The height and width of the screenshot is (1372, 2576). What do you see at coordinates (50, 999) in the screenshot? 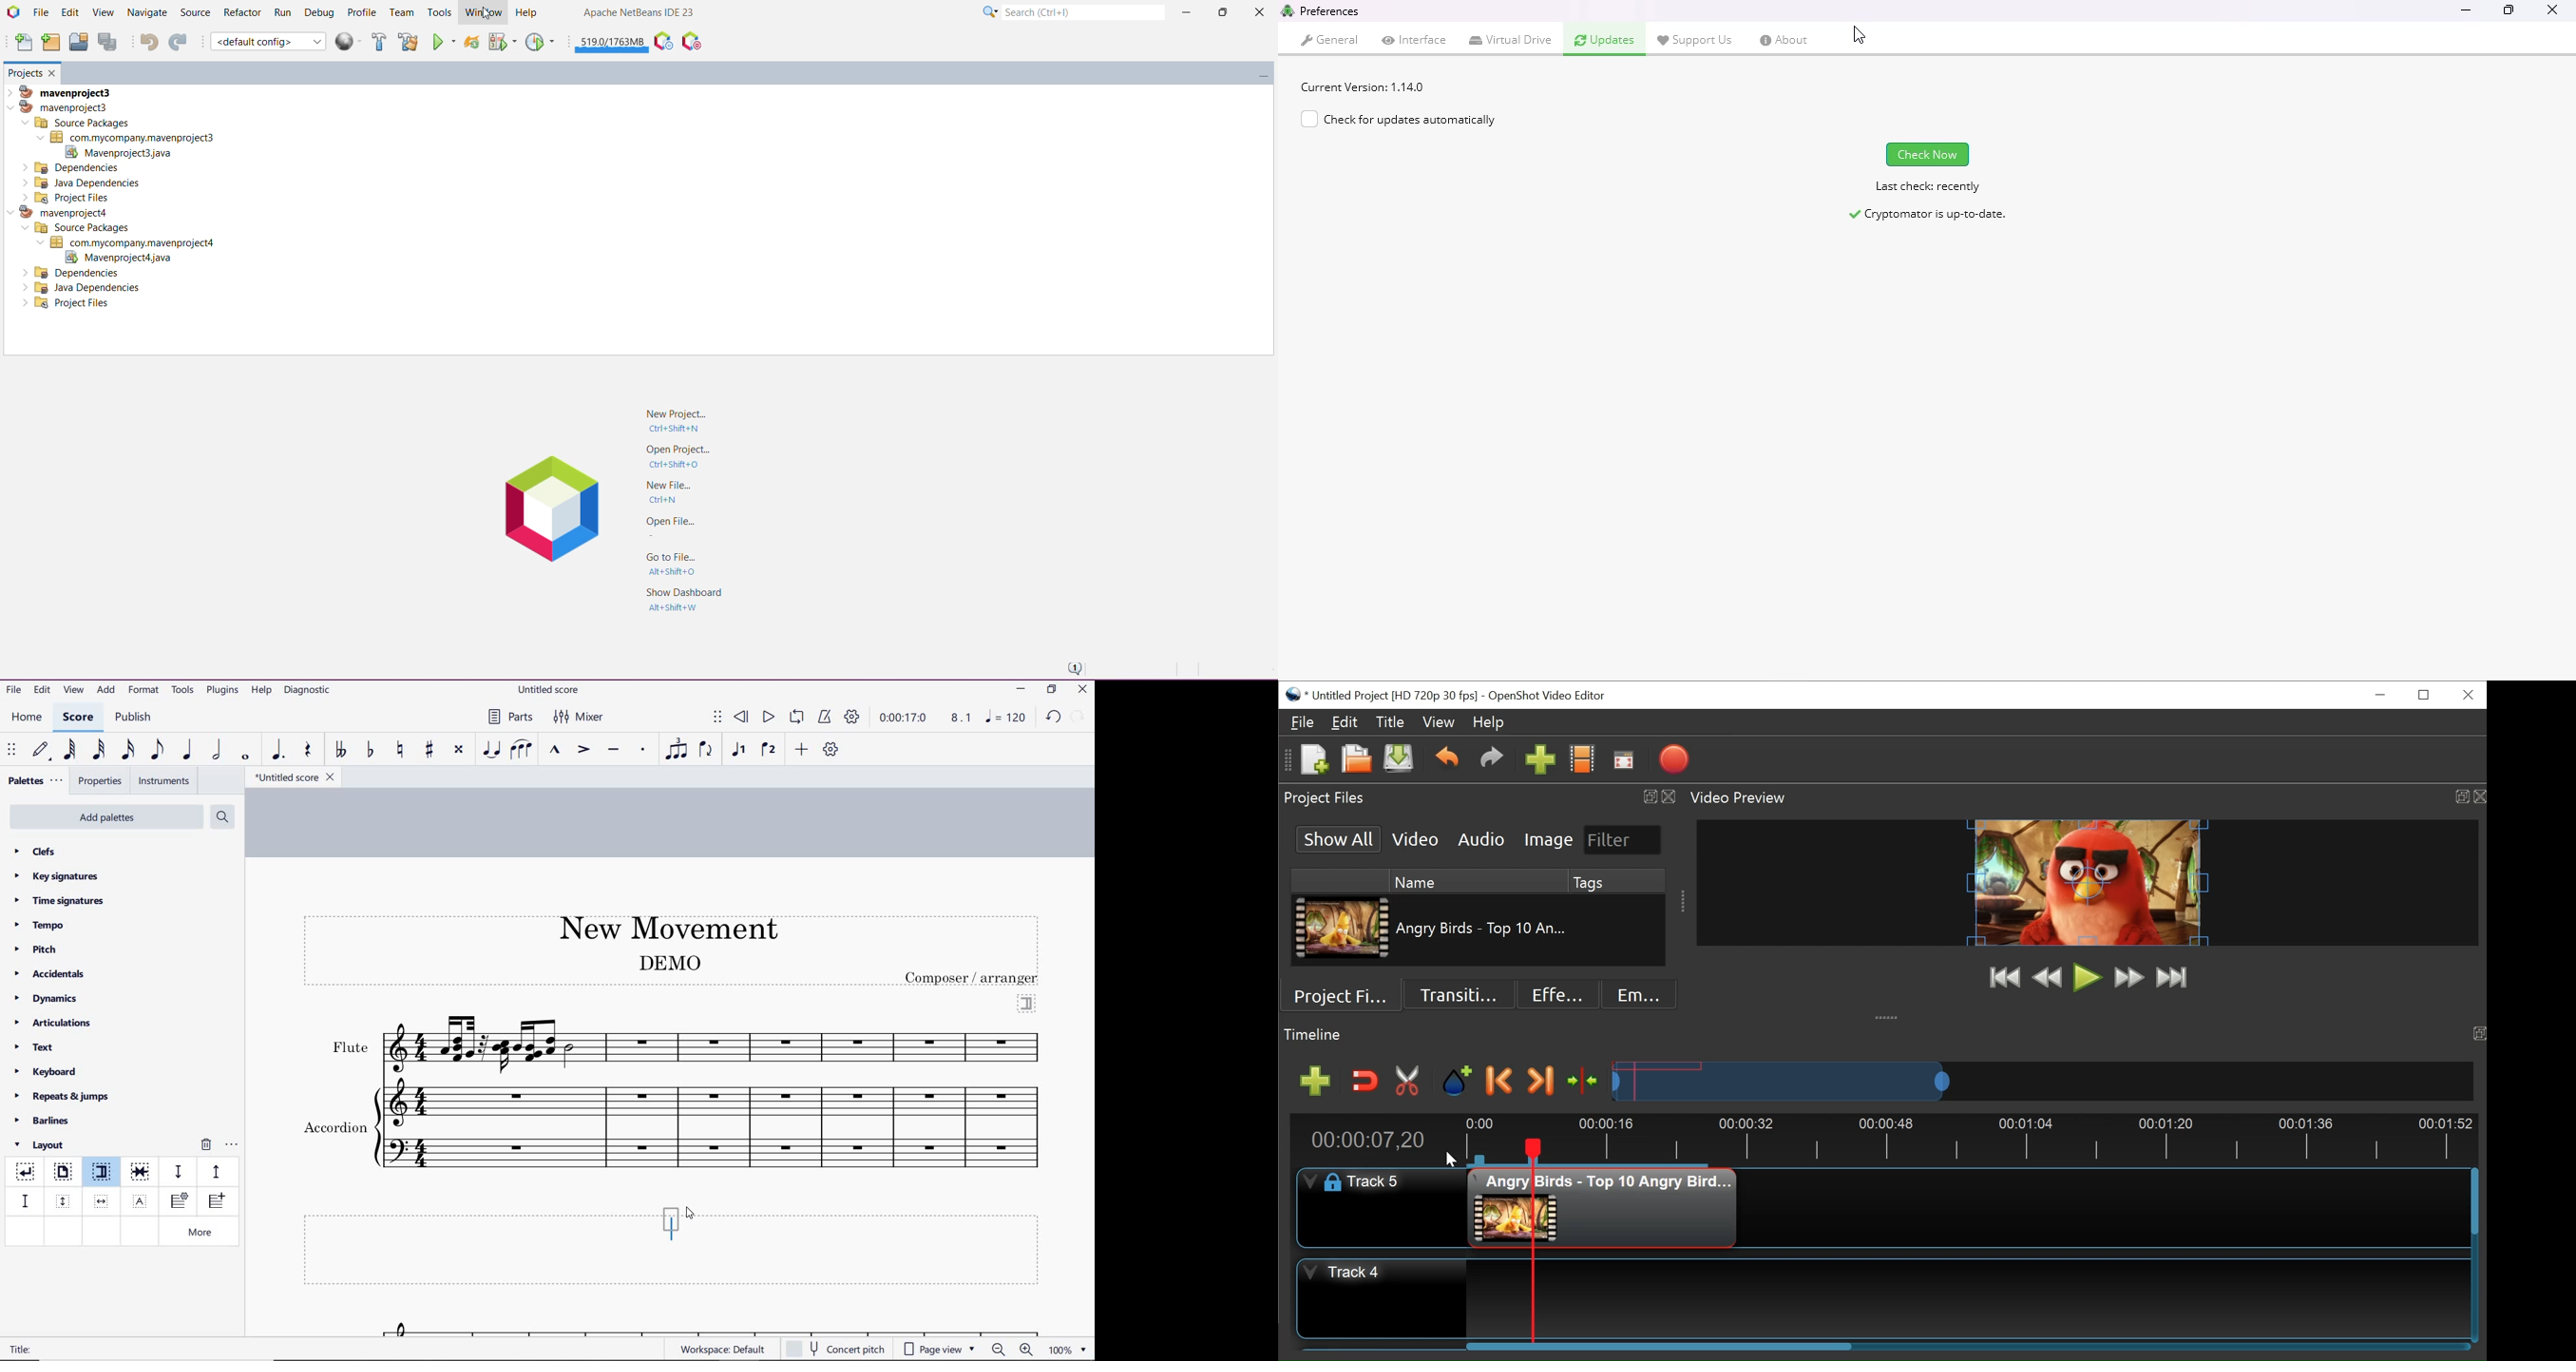
I see `dynamics` at bounding box center [50, 999].